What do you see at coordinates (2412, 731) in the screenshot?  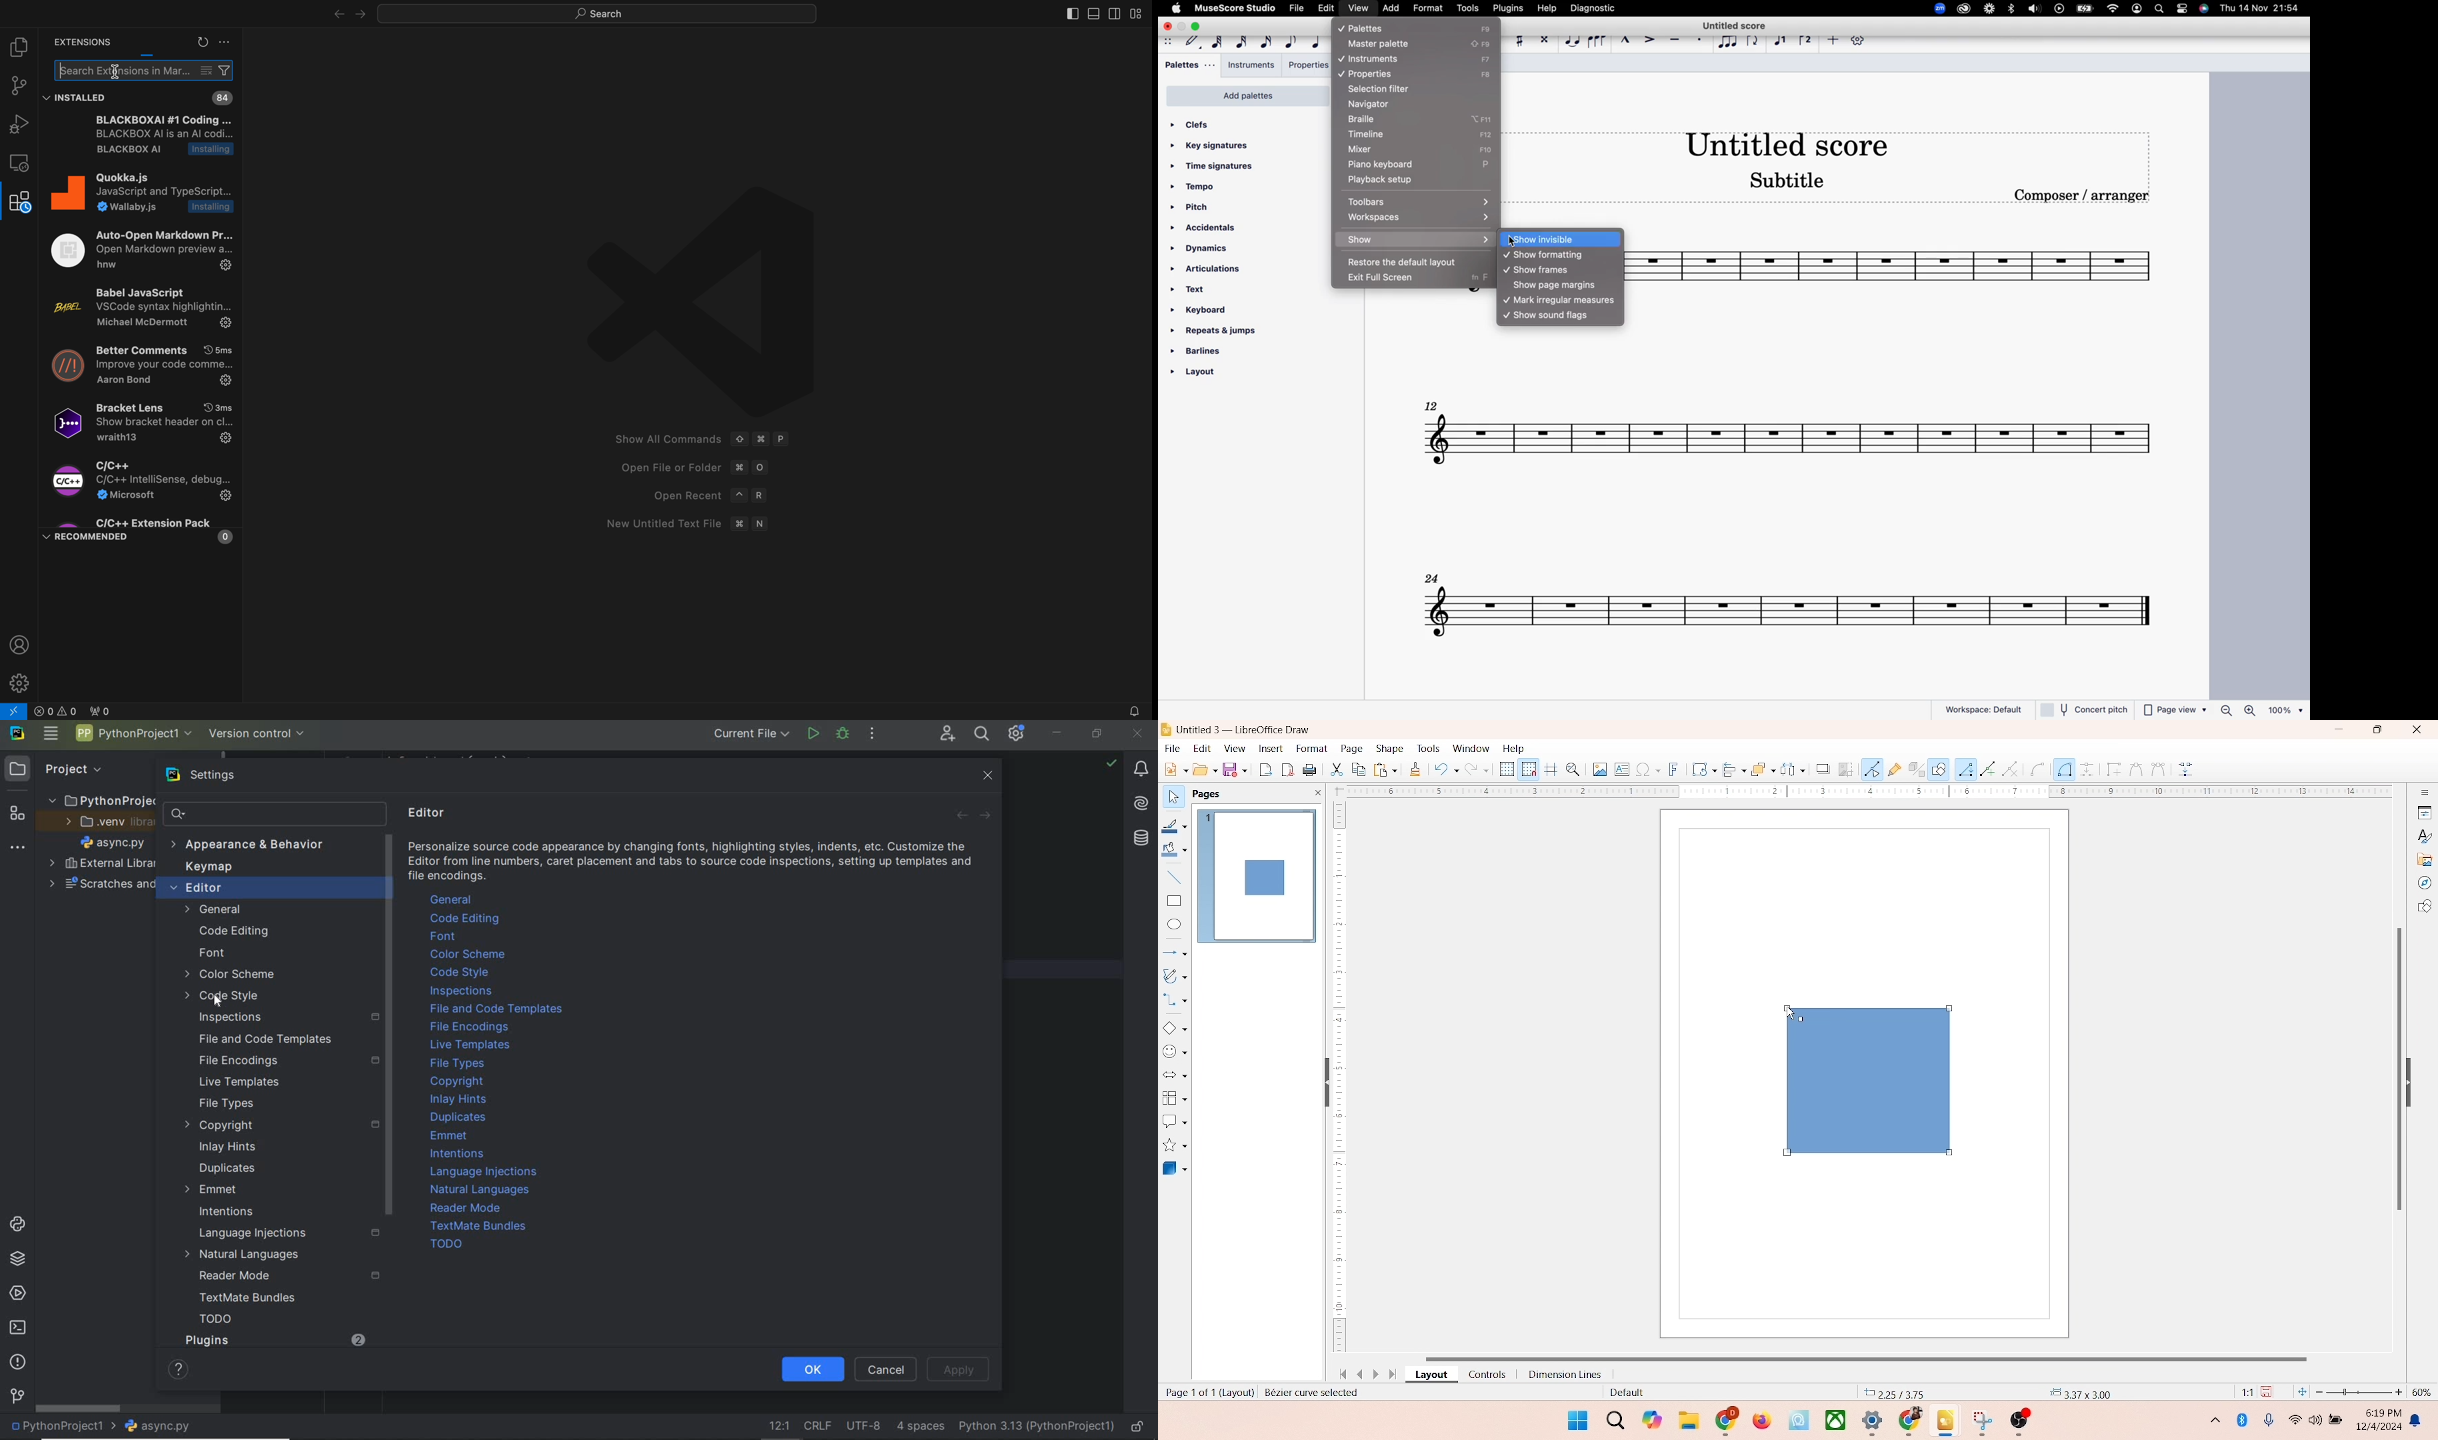 I see `close` at bounding box center [2412, 731].